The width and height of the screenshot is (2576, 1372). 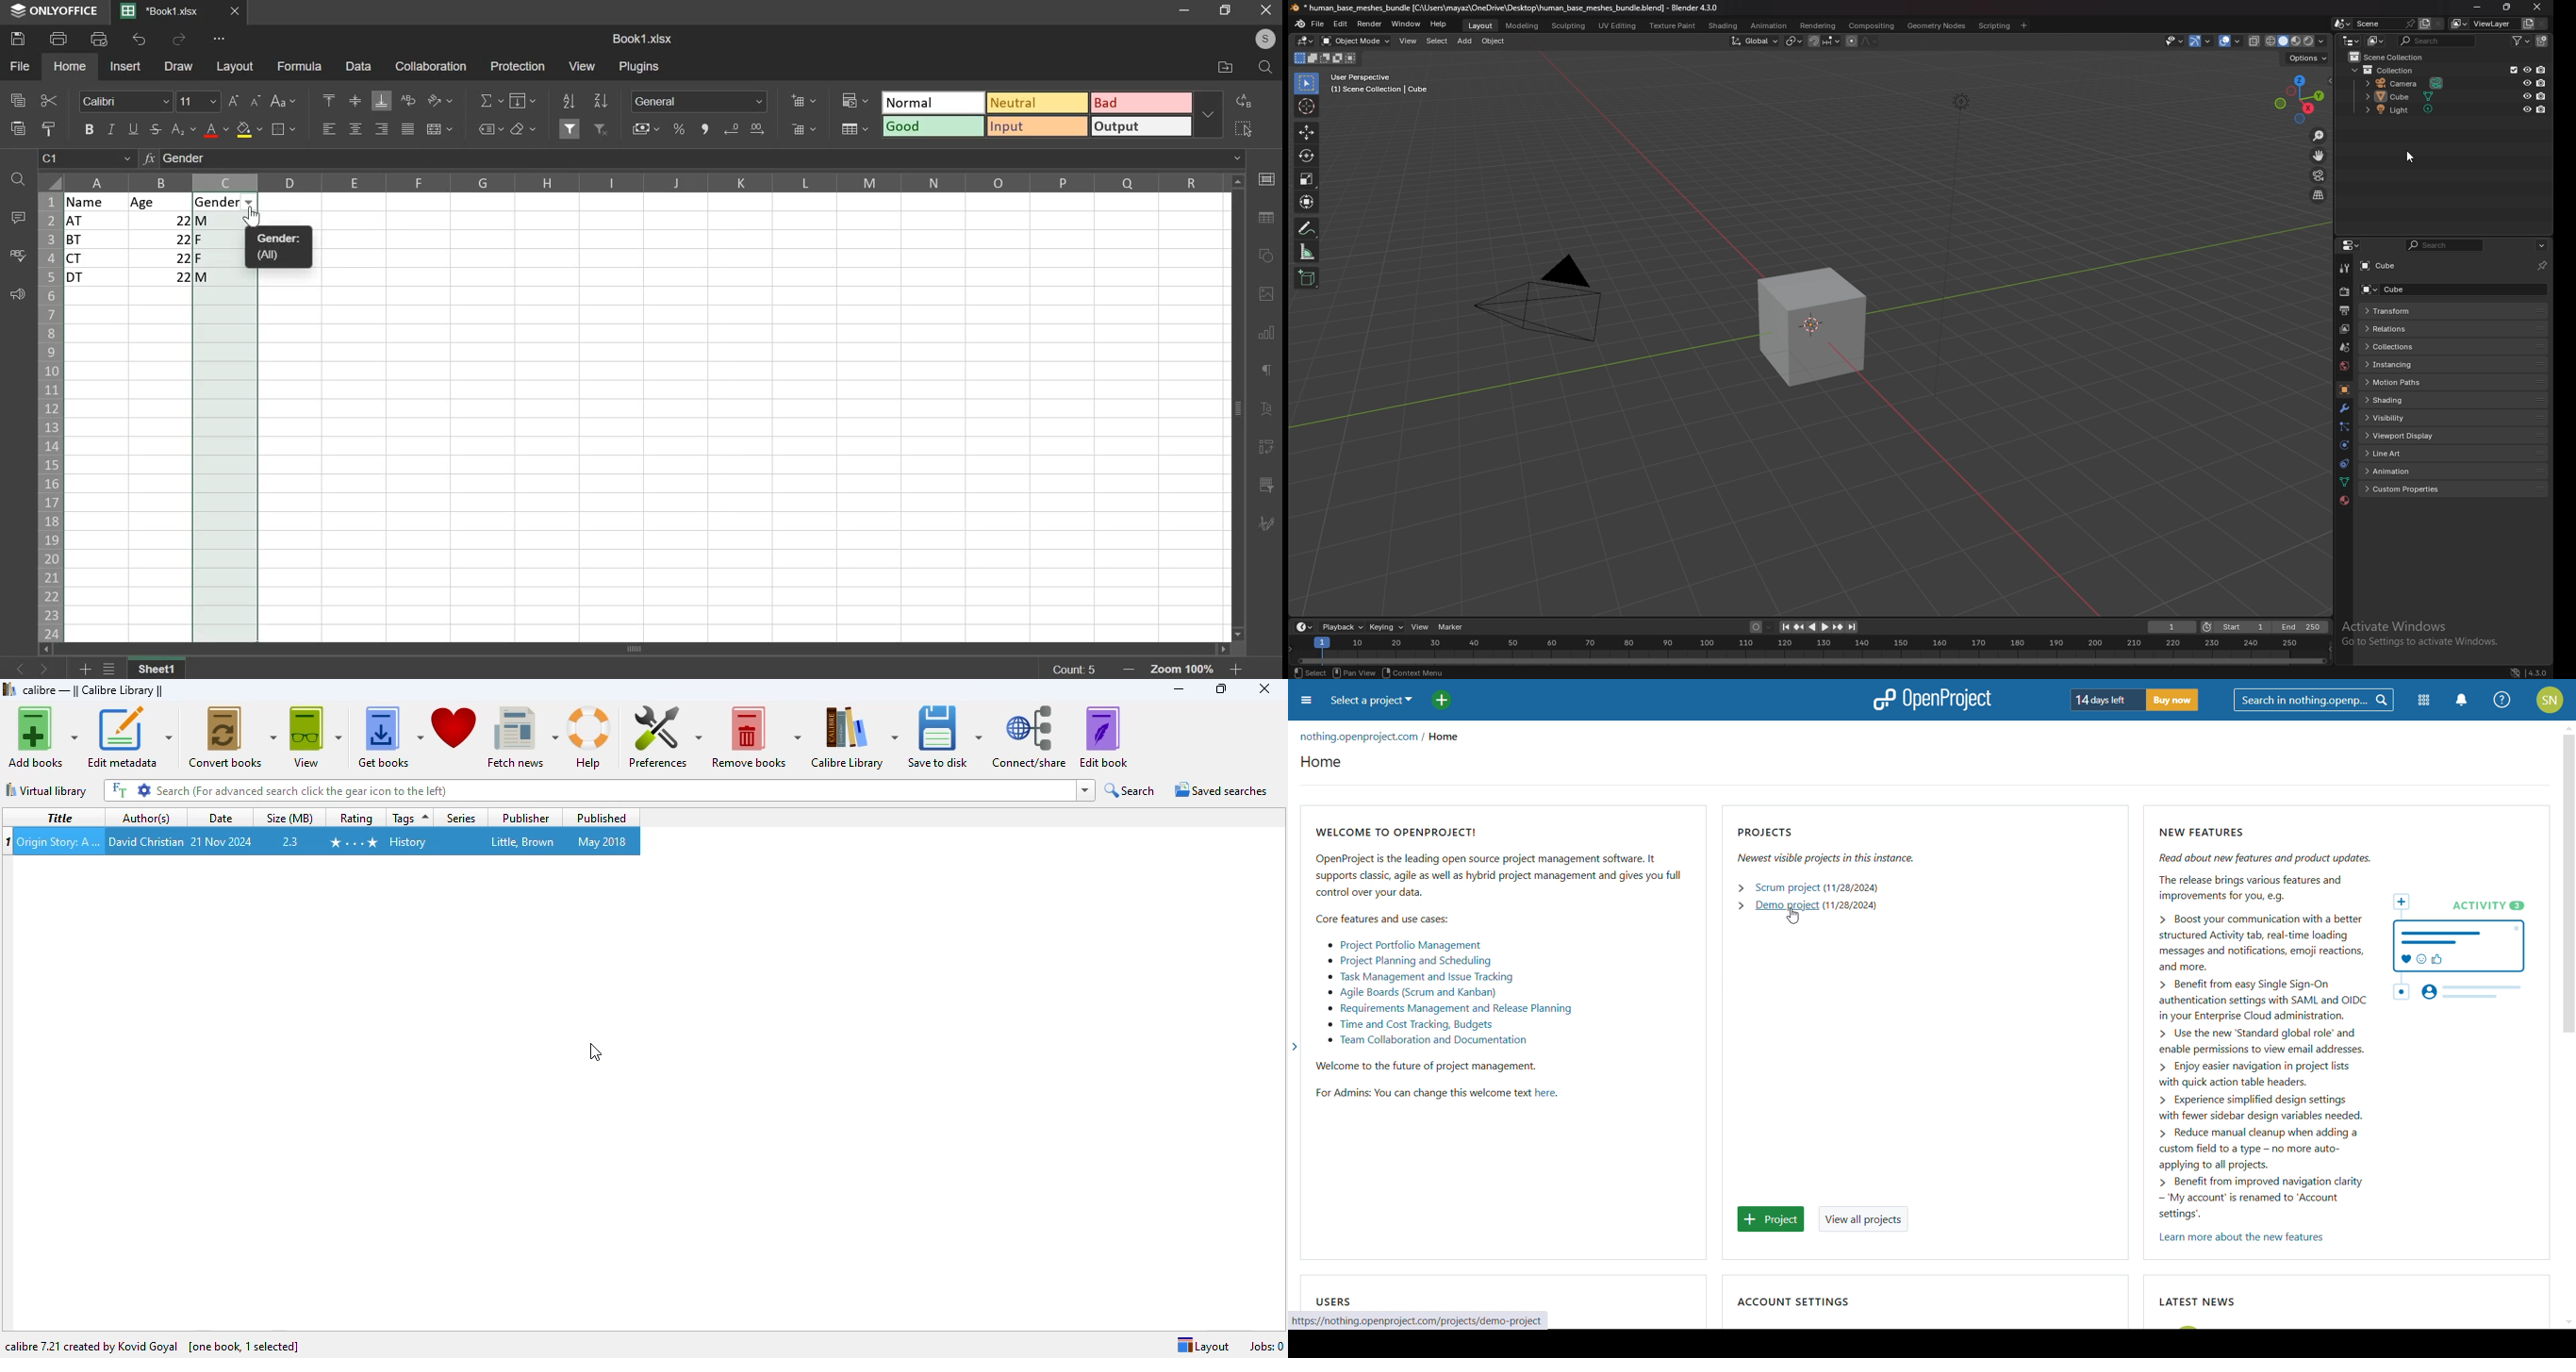 I want to click on view, so click(x=582, y=65).